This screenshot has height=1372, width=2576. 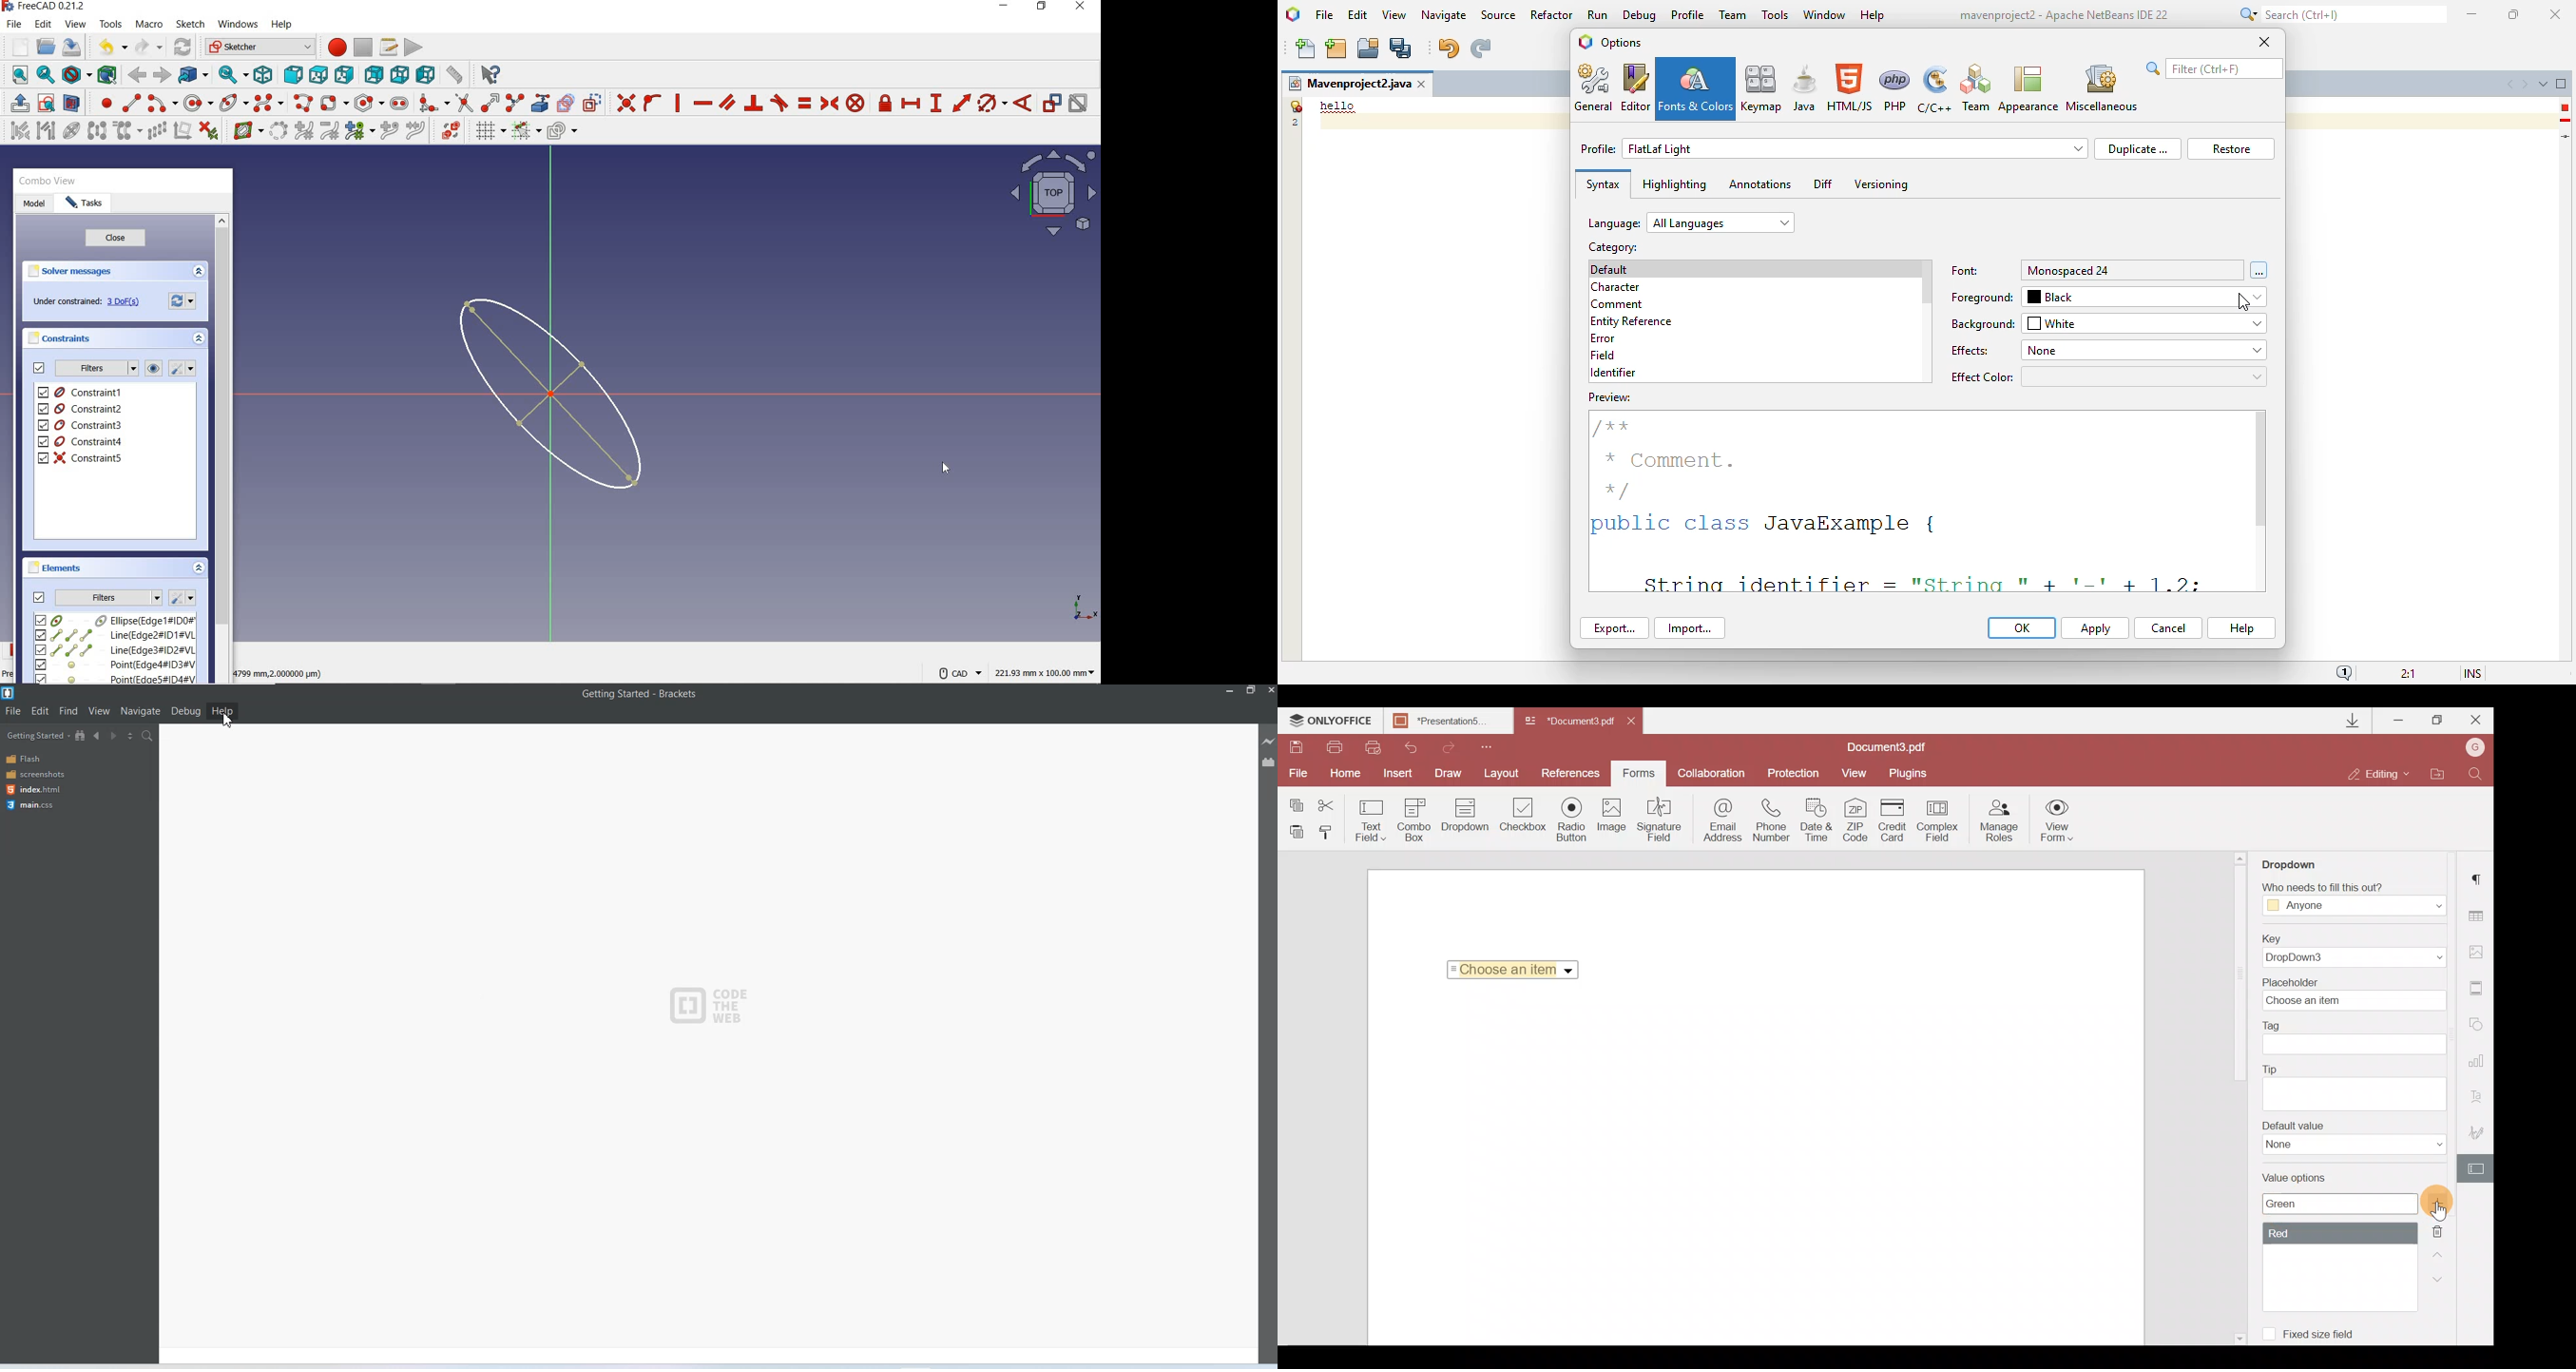 What do you see at coordinates (426, 74) in the screenshot?
I see `left` at bounding box center [426, 74].